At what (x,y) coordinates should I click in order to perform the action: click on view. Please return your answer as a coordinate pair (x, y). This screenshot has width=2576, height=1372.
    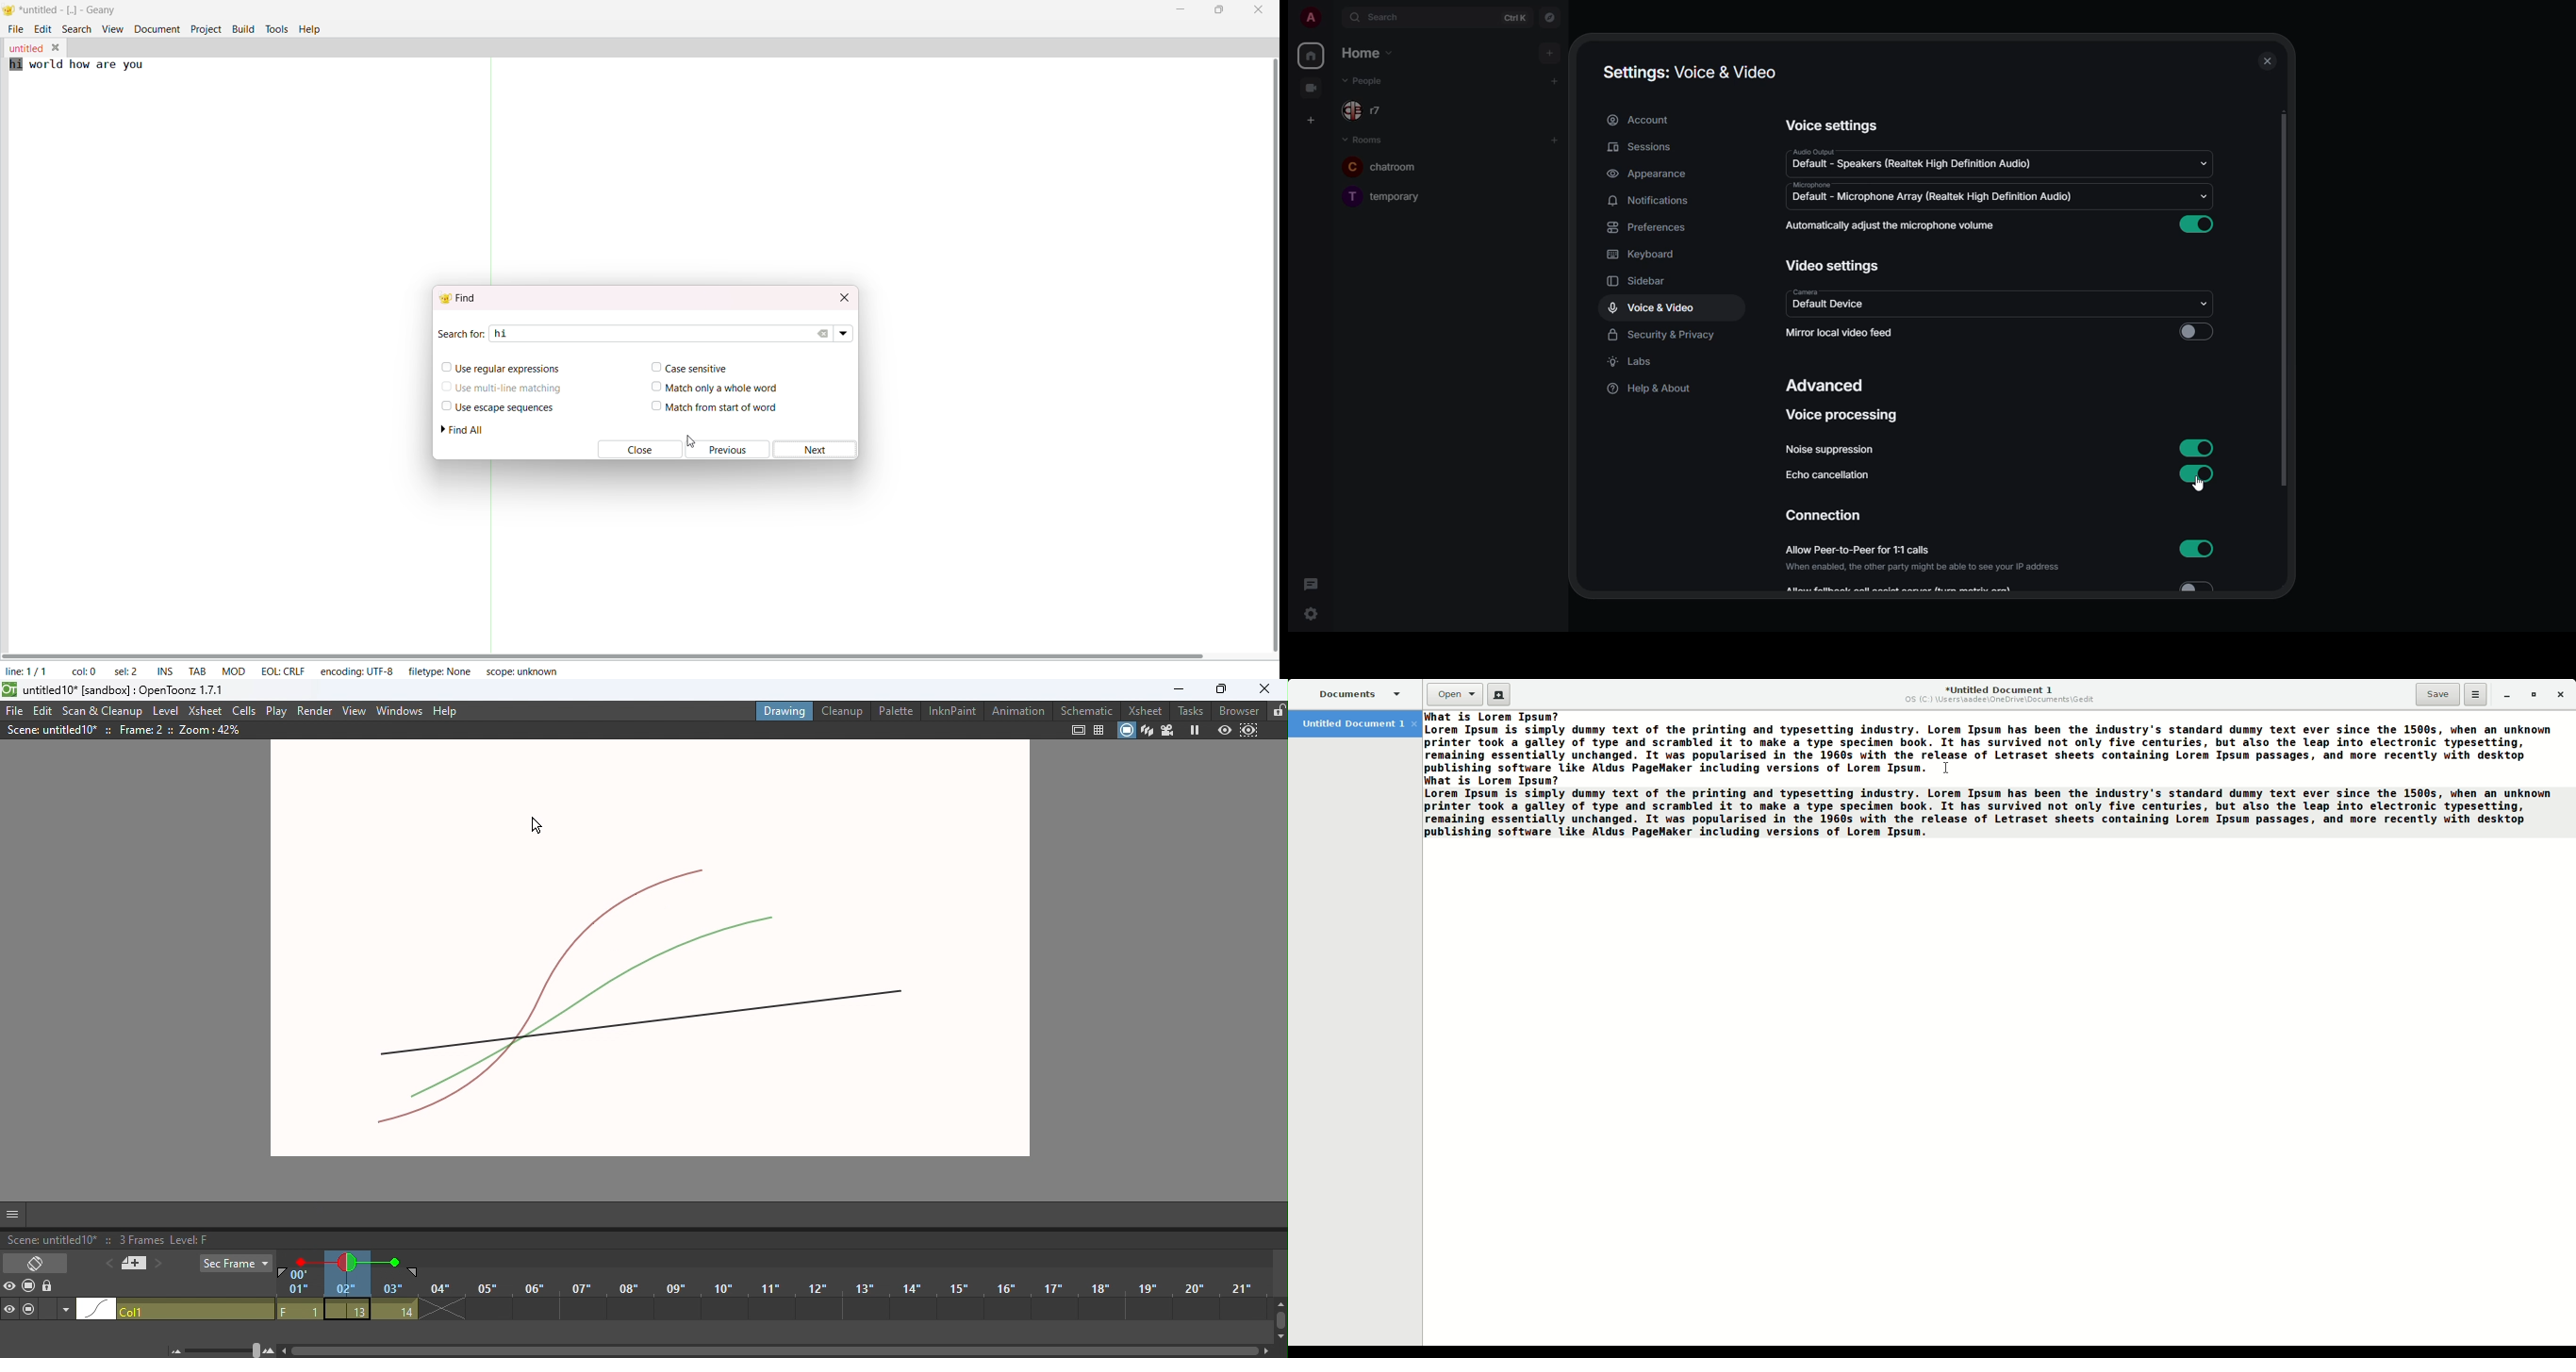
    Looking at the image, I should click on (113, 29).